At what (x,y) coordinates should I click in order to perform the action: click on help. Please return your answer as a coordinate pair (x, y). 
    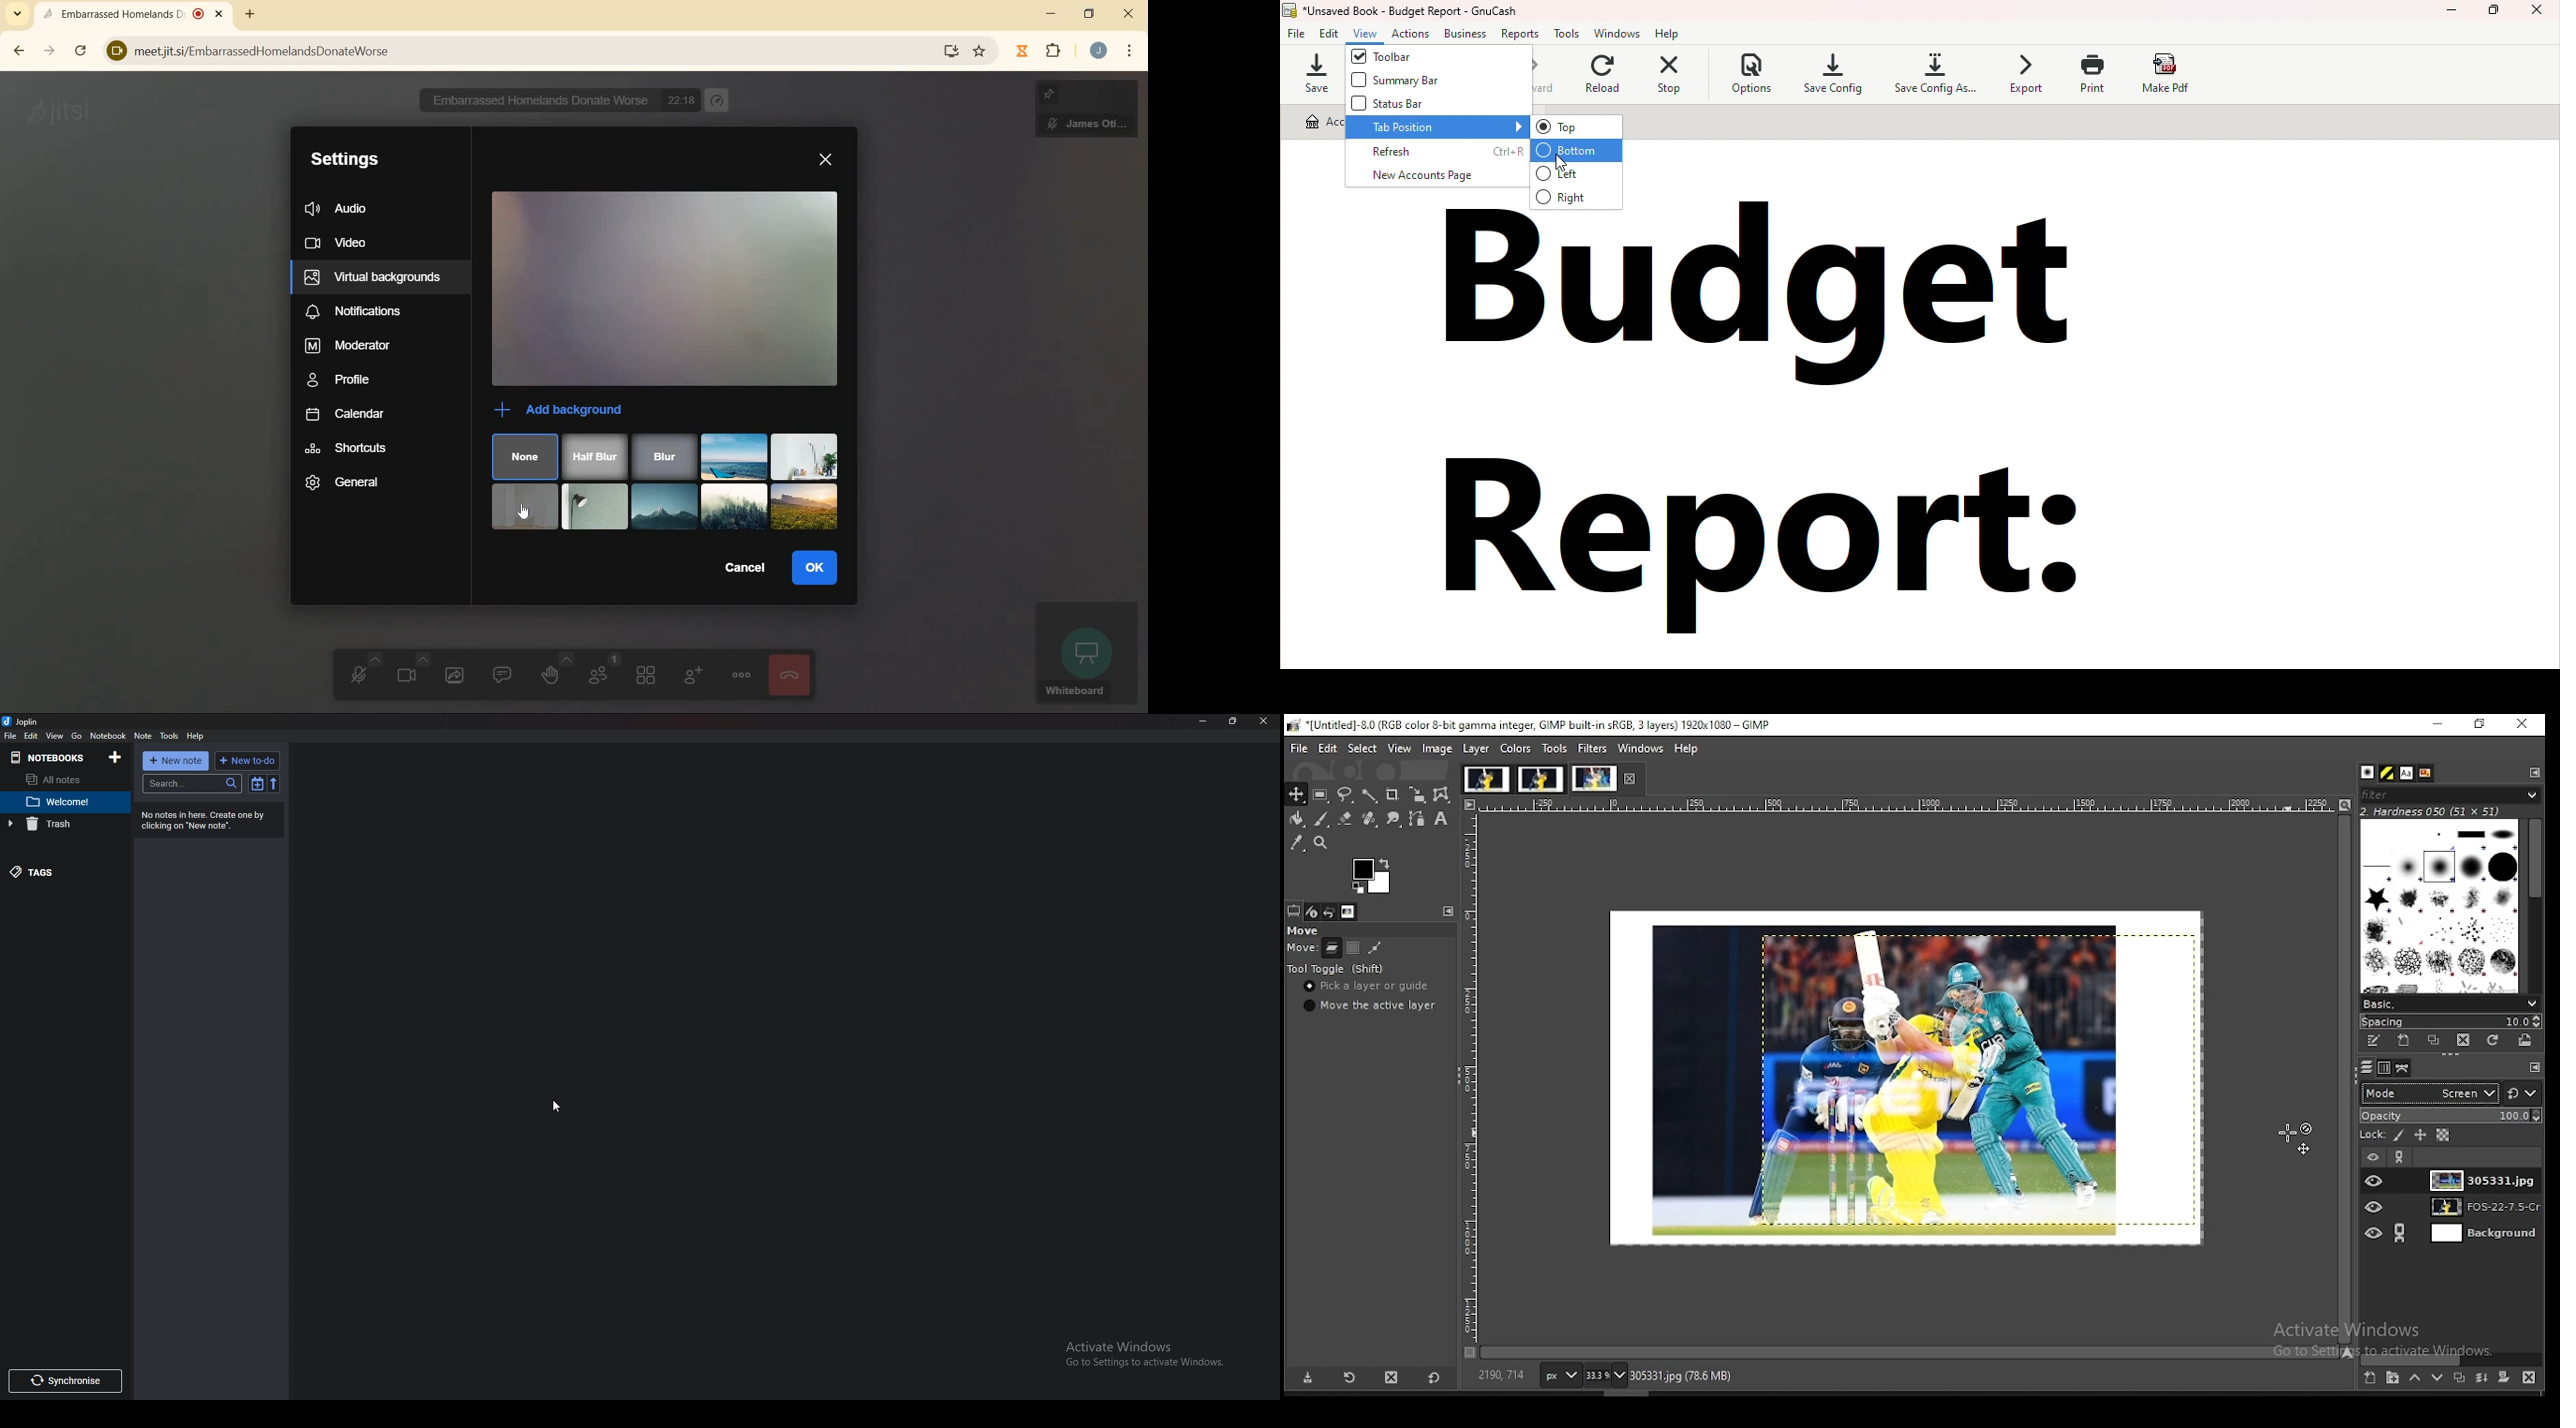
    Looking at the image, I should click on (195, 736).